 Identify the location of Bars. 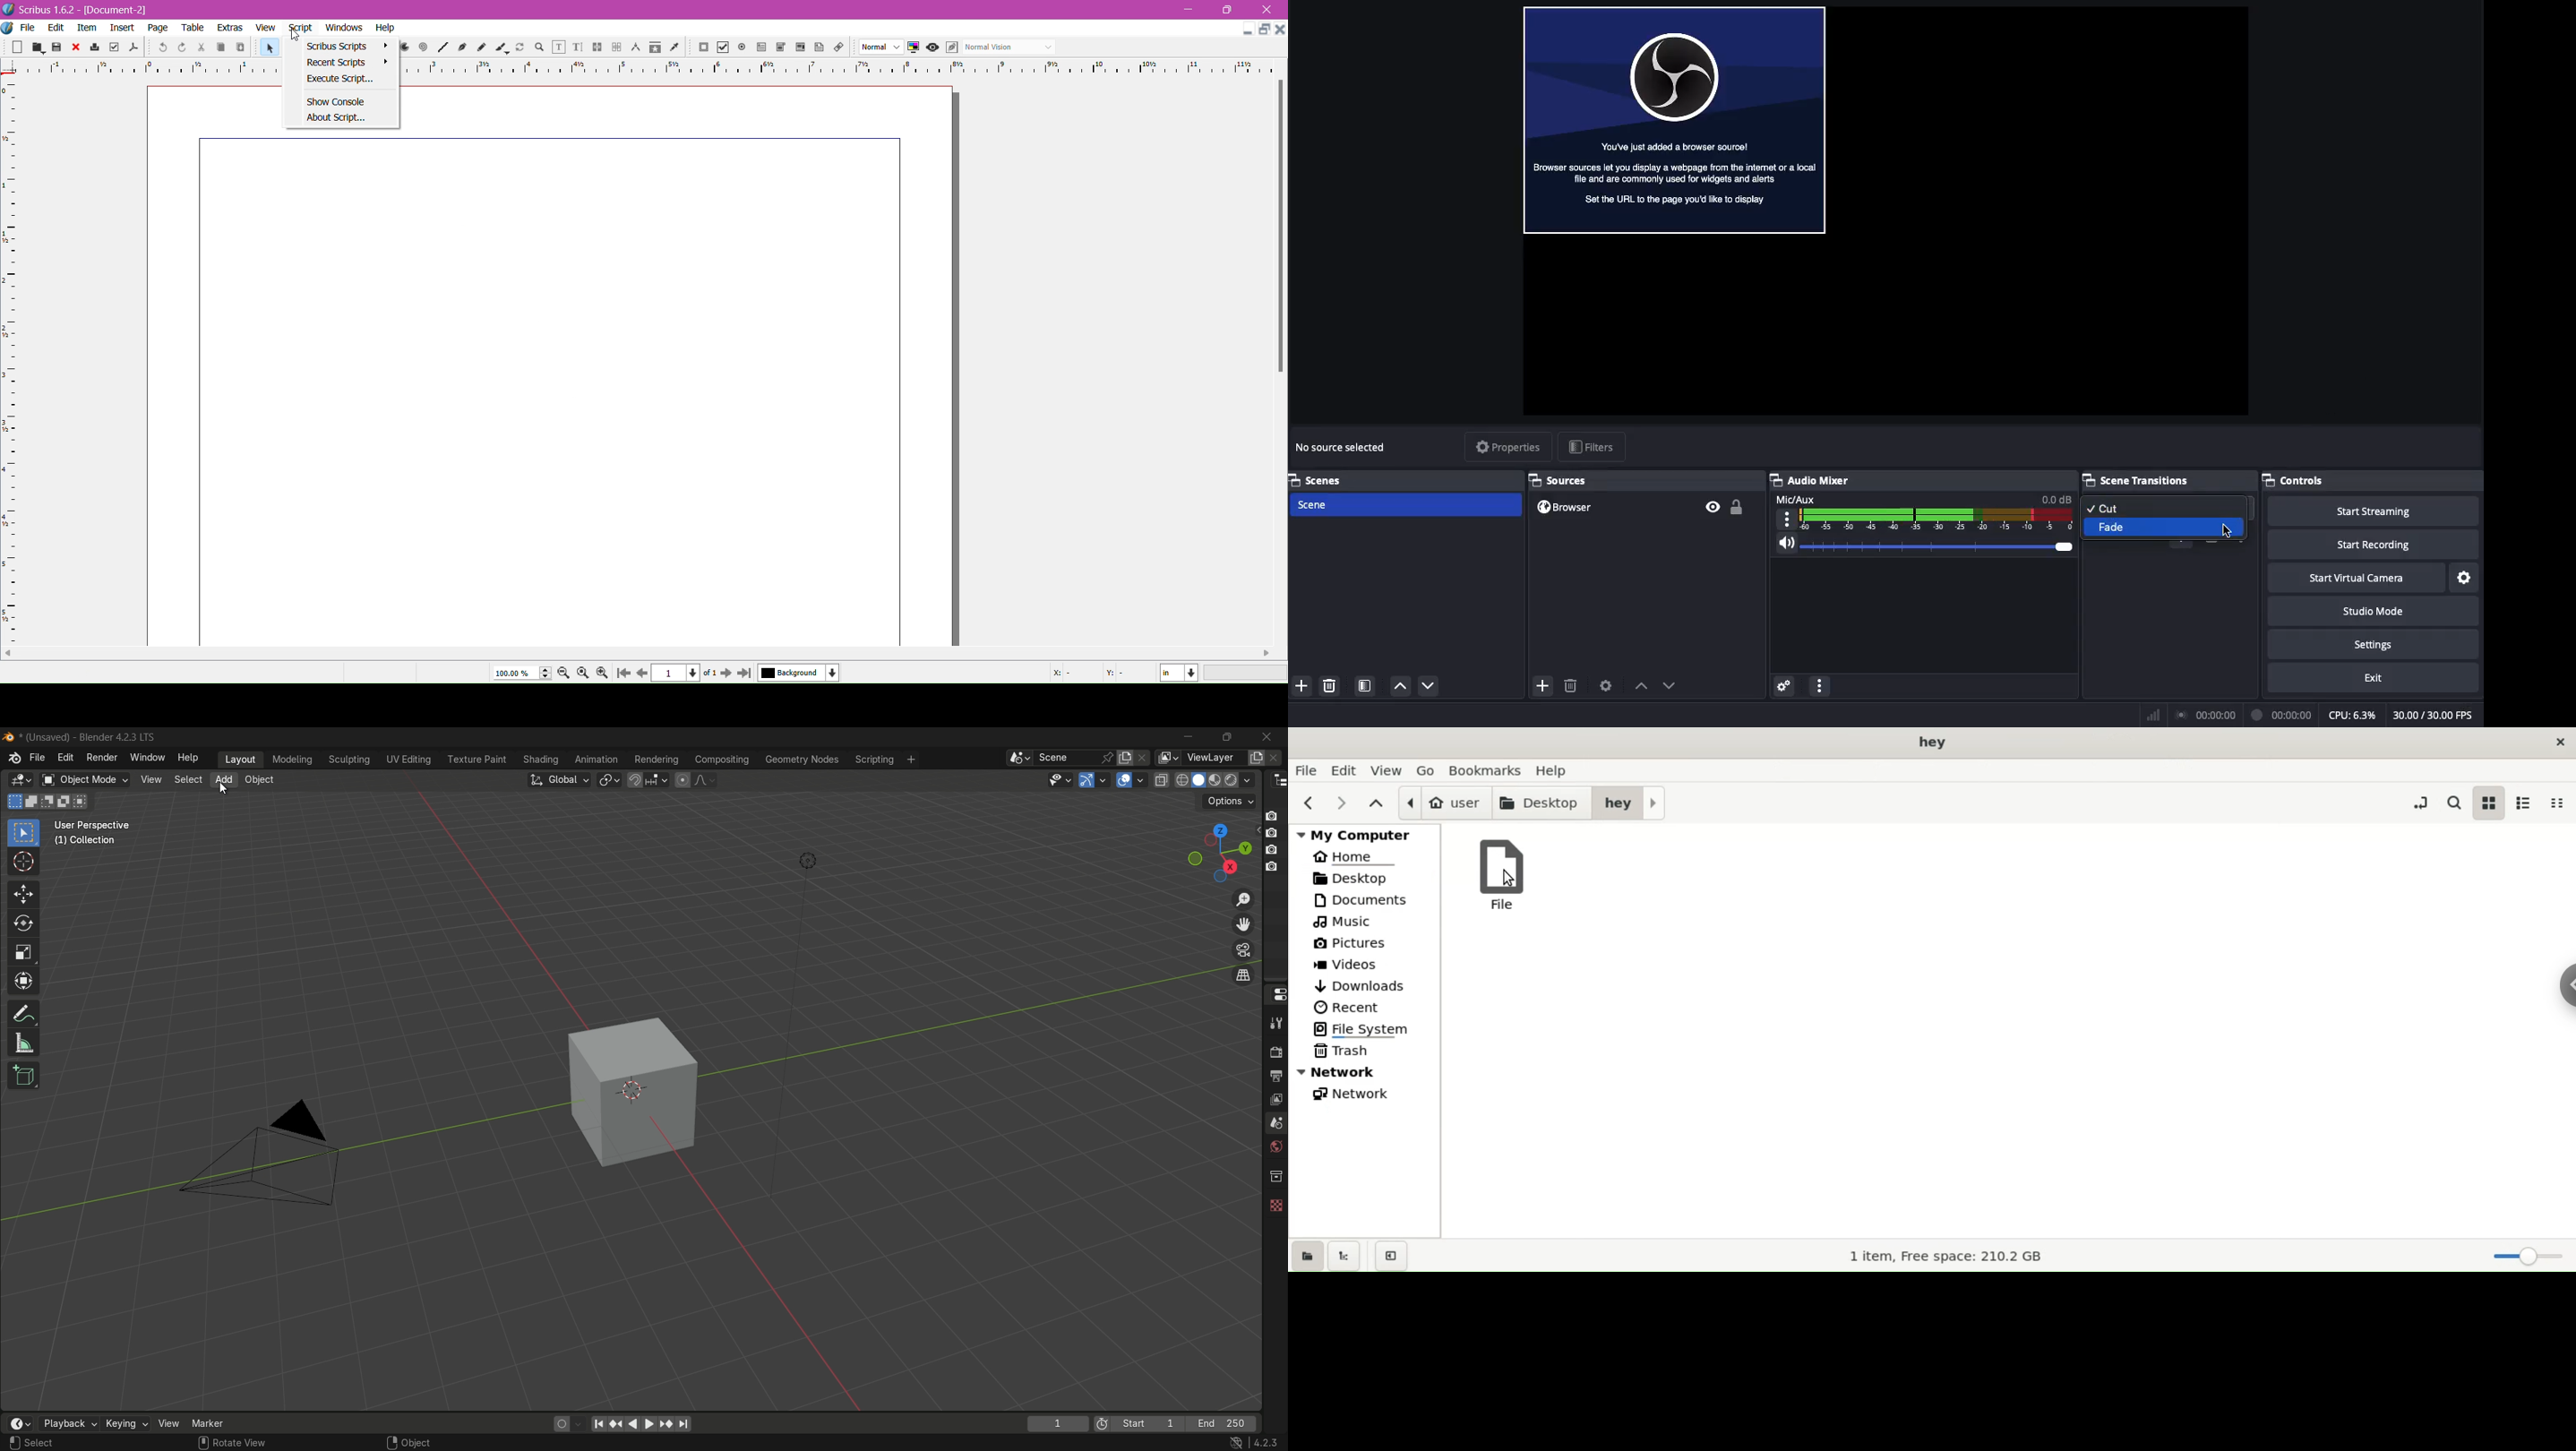
(2151, 714).